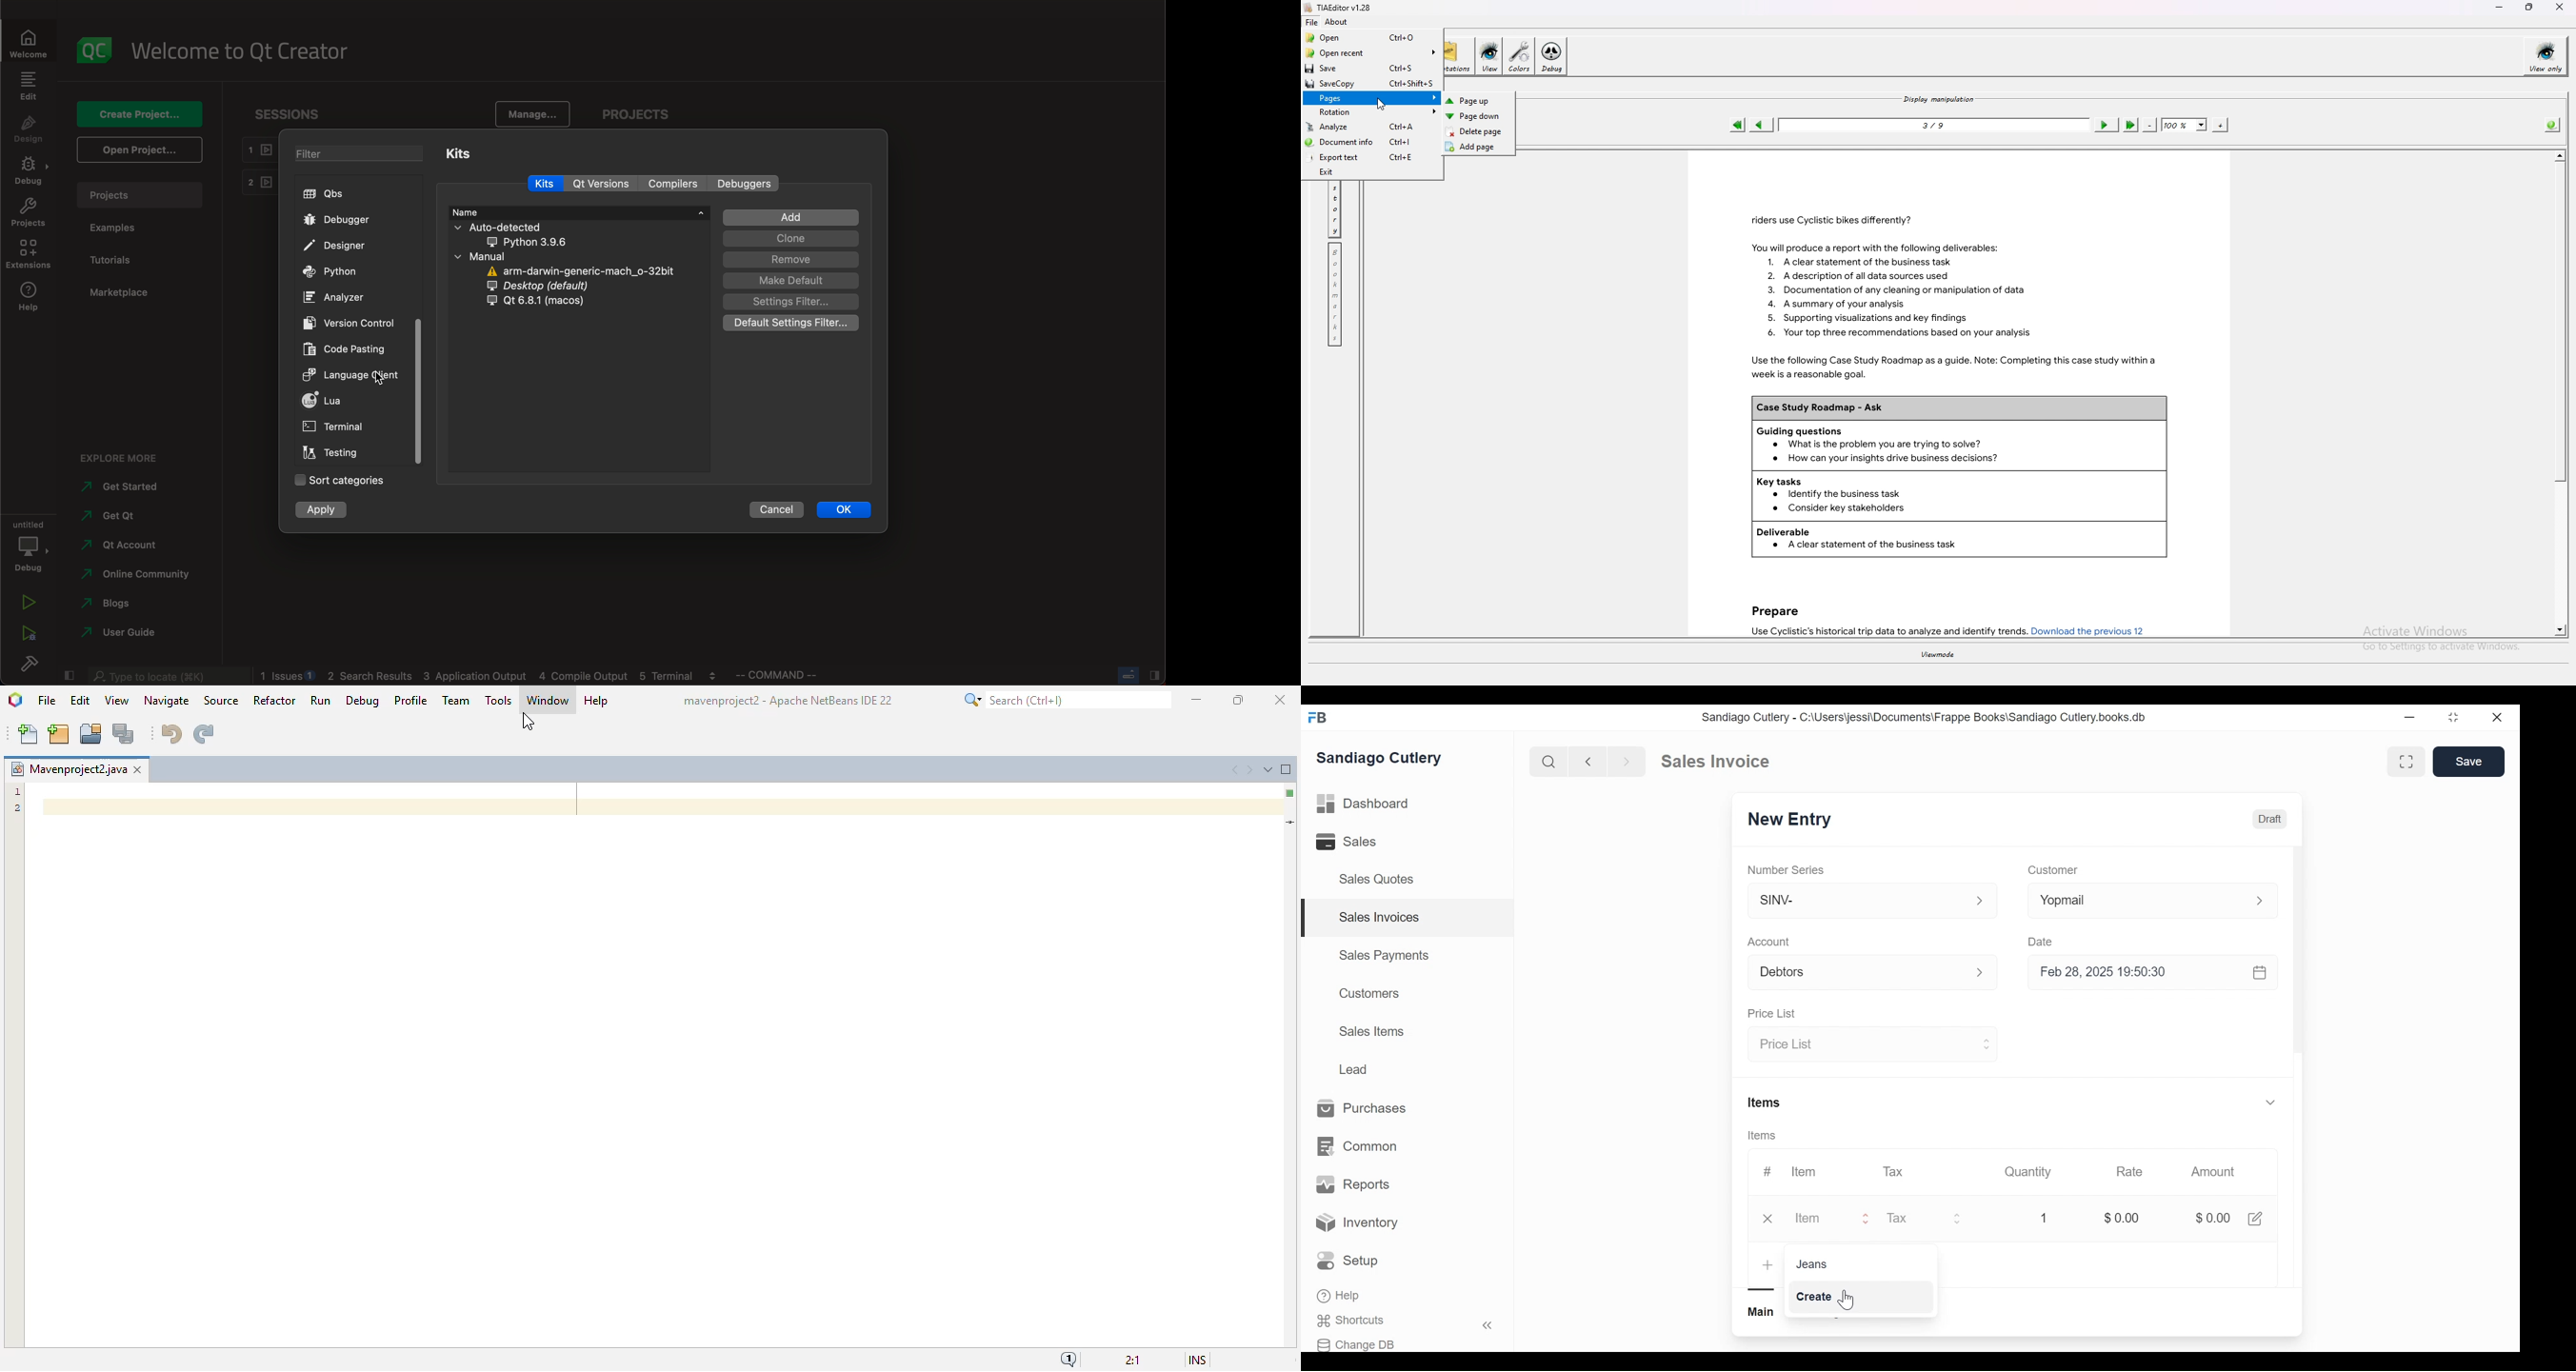 This screenshot has height=1372, width=2576. What do you see at coordinates (97, 50) in the screenshot?
I see `logo` at bounding box center [97, 50].